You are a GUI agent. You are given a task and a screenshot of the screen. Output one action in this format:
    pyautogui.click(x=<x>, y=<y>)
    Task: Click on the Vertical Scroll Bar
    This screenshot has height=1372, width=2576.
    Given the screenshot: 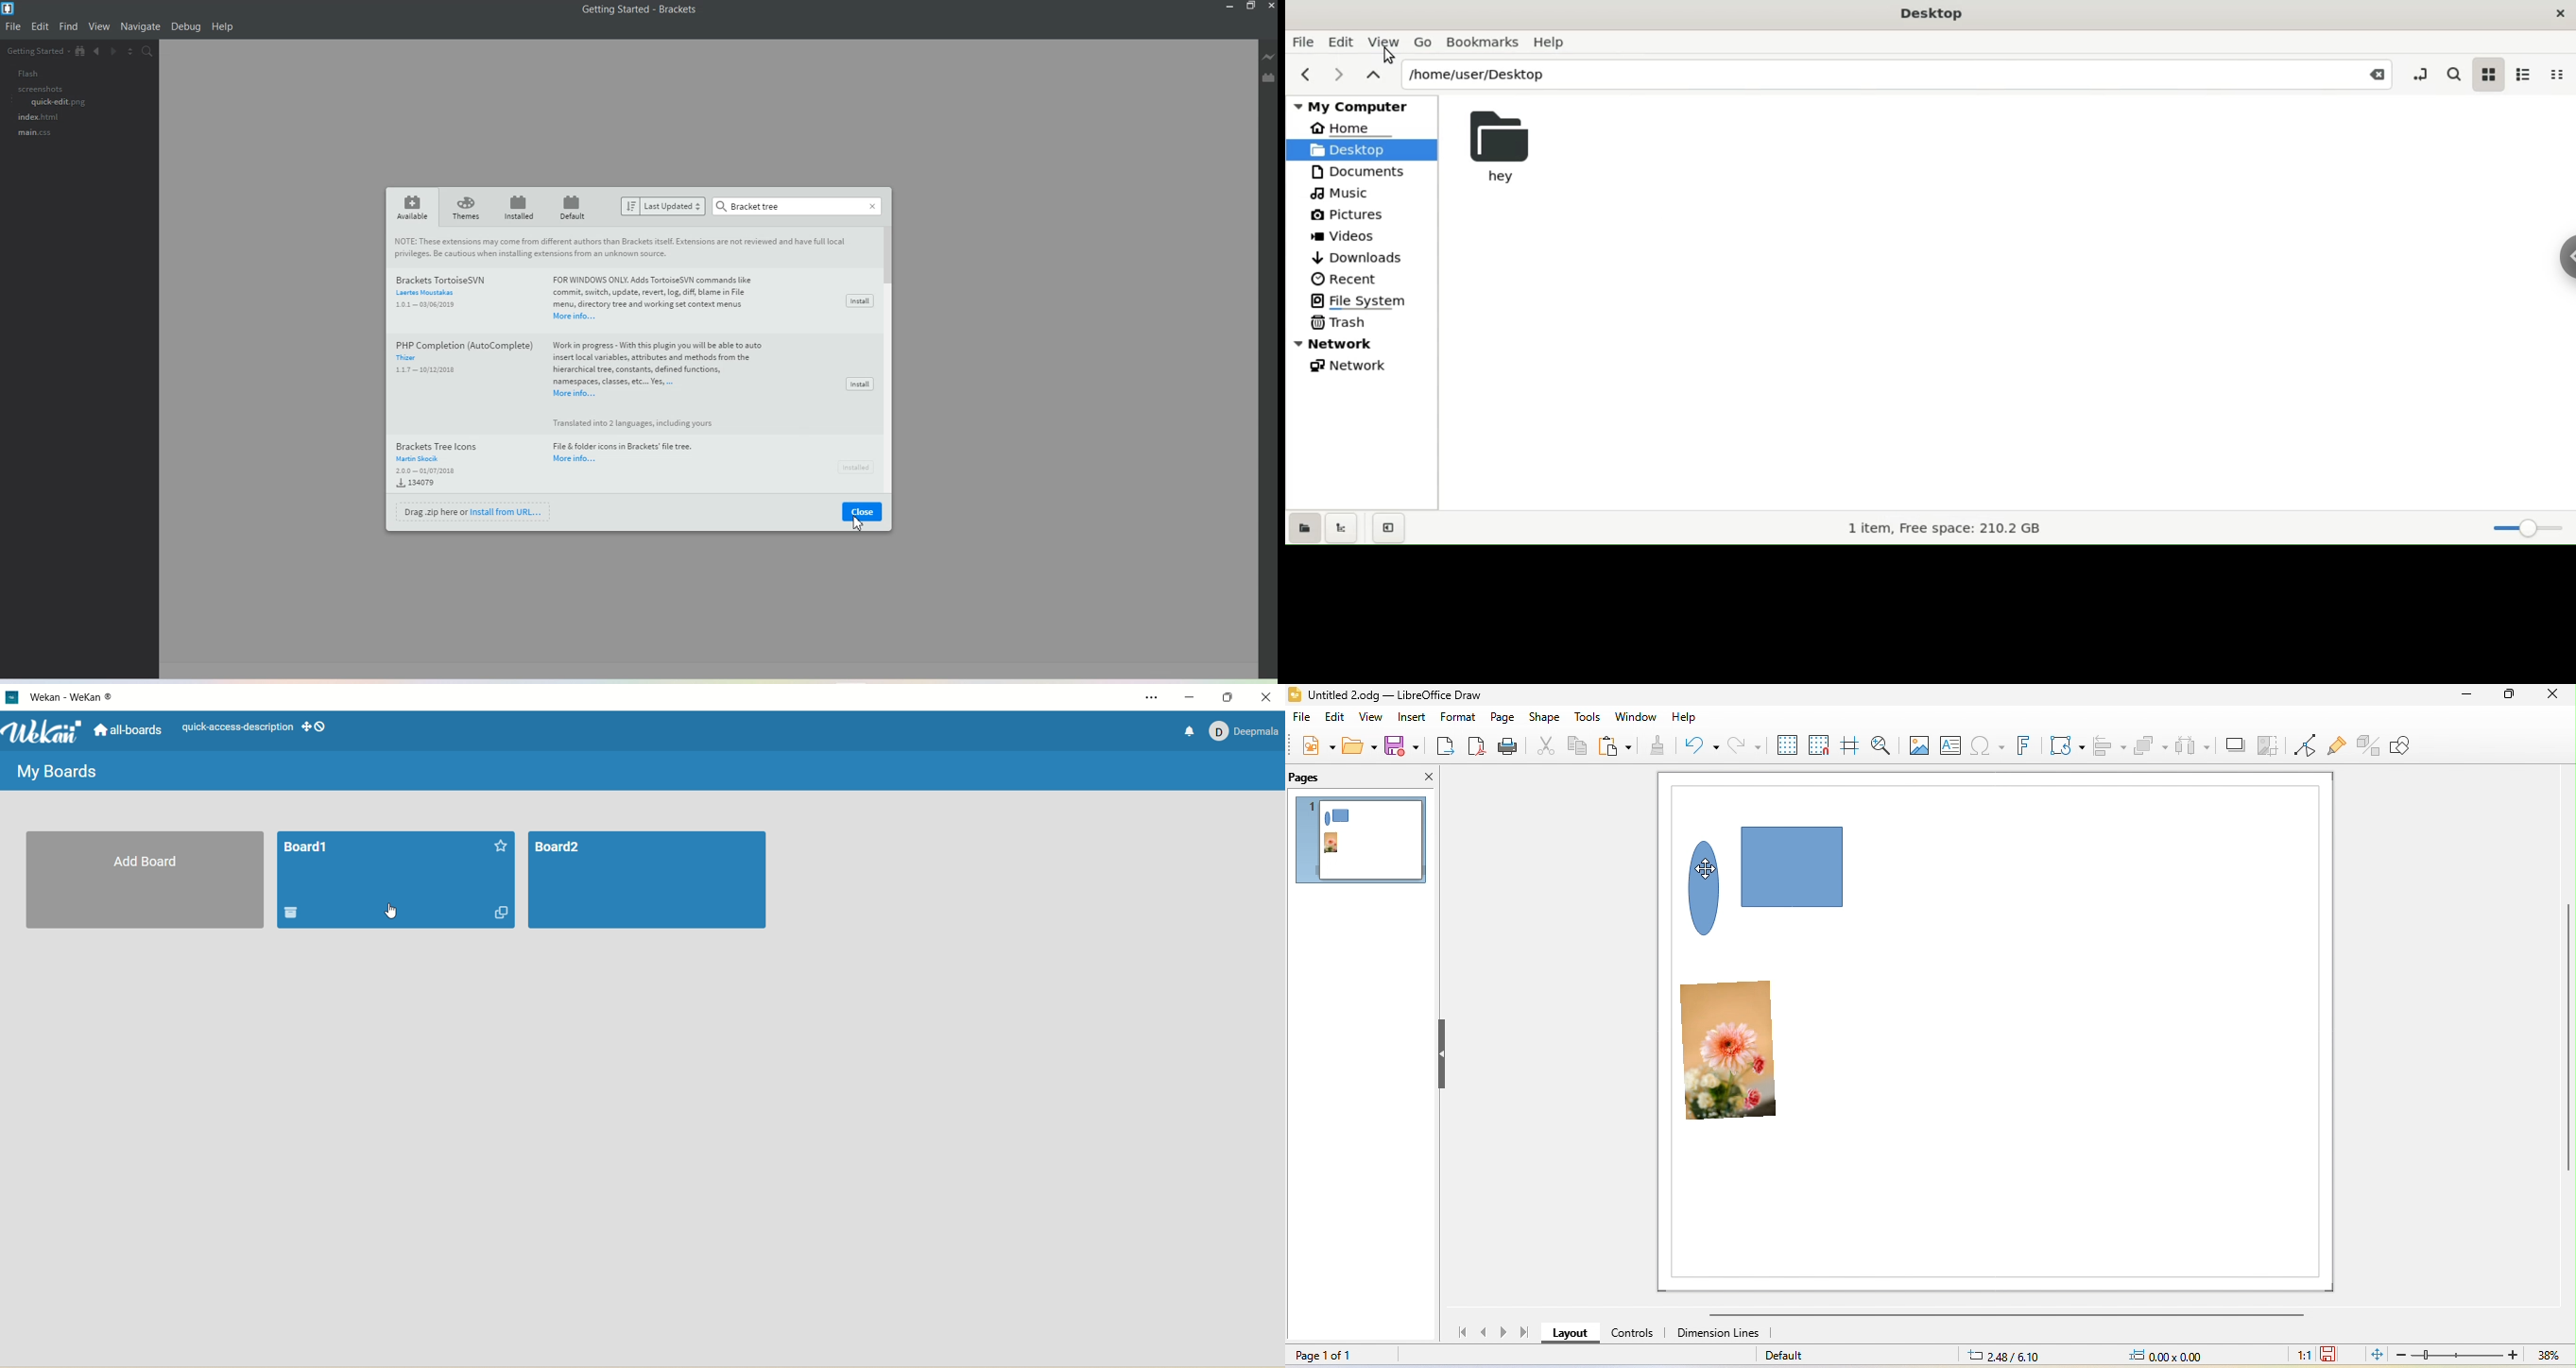 What is the action you would take?
    pyautogui.click(x=890, y=363)
    